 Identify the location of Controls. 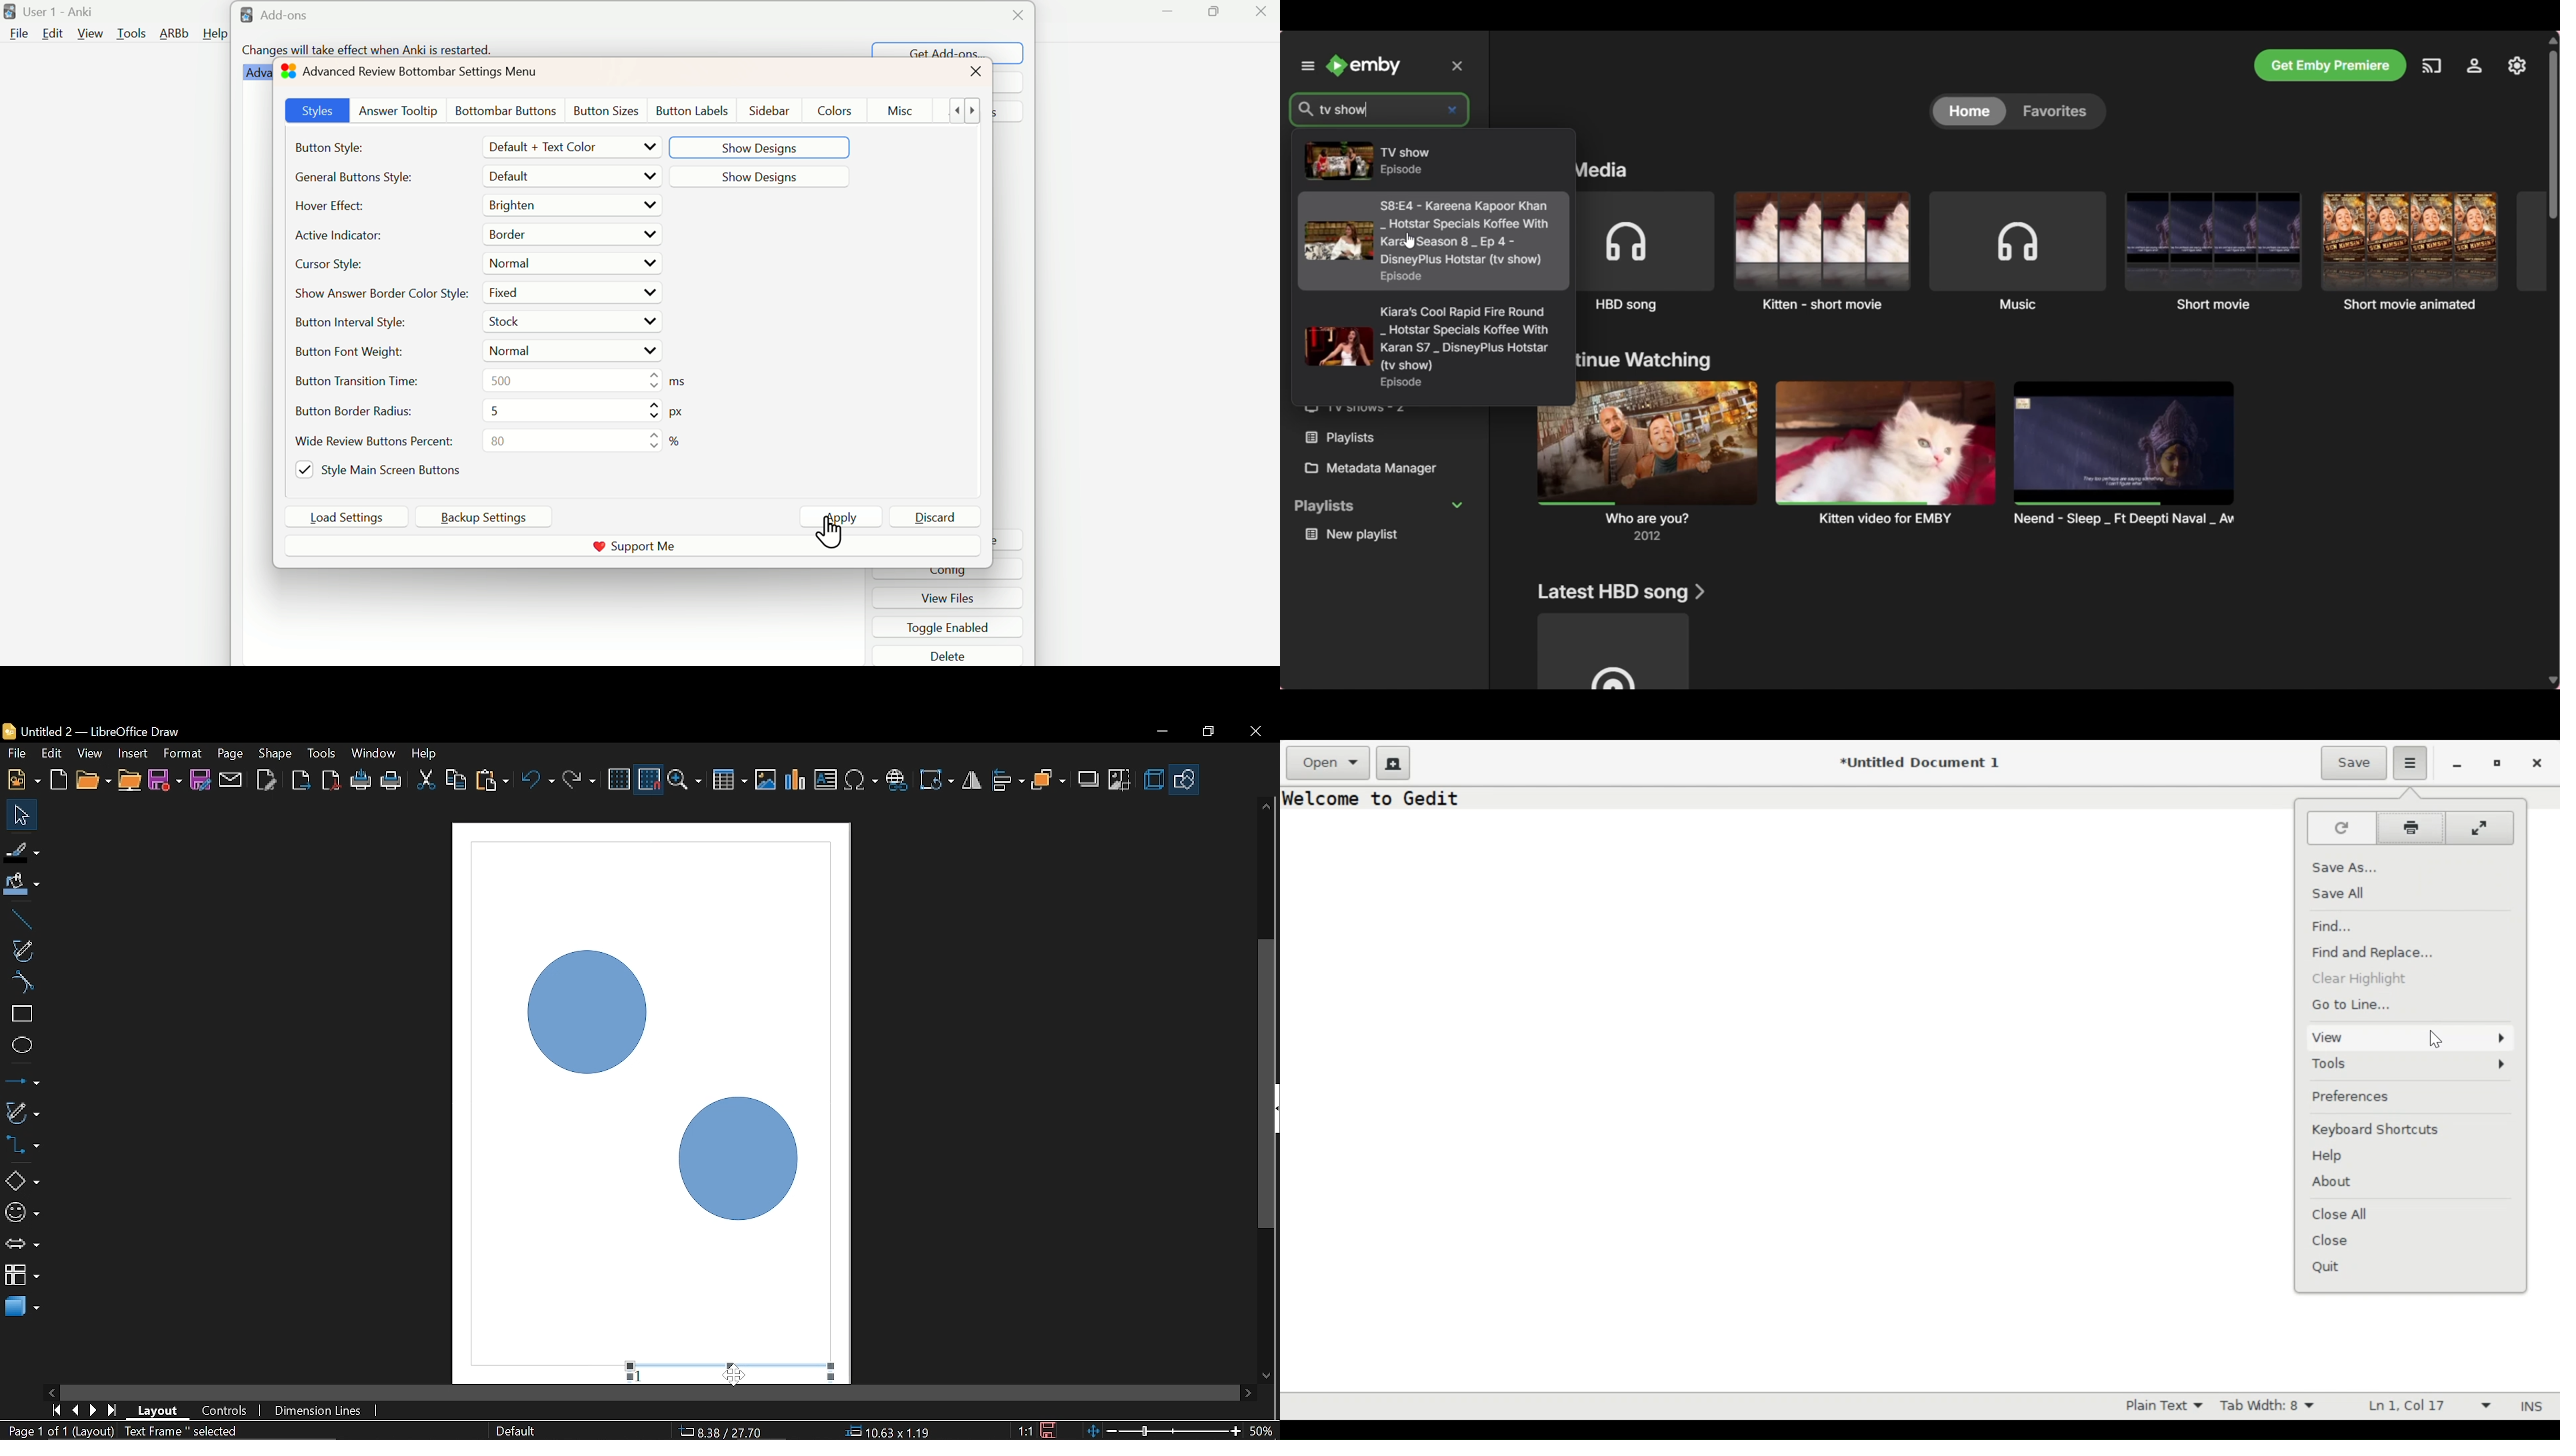
(224, 1412).